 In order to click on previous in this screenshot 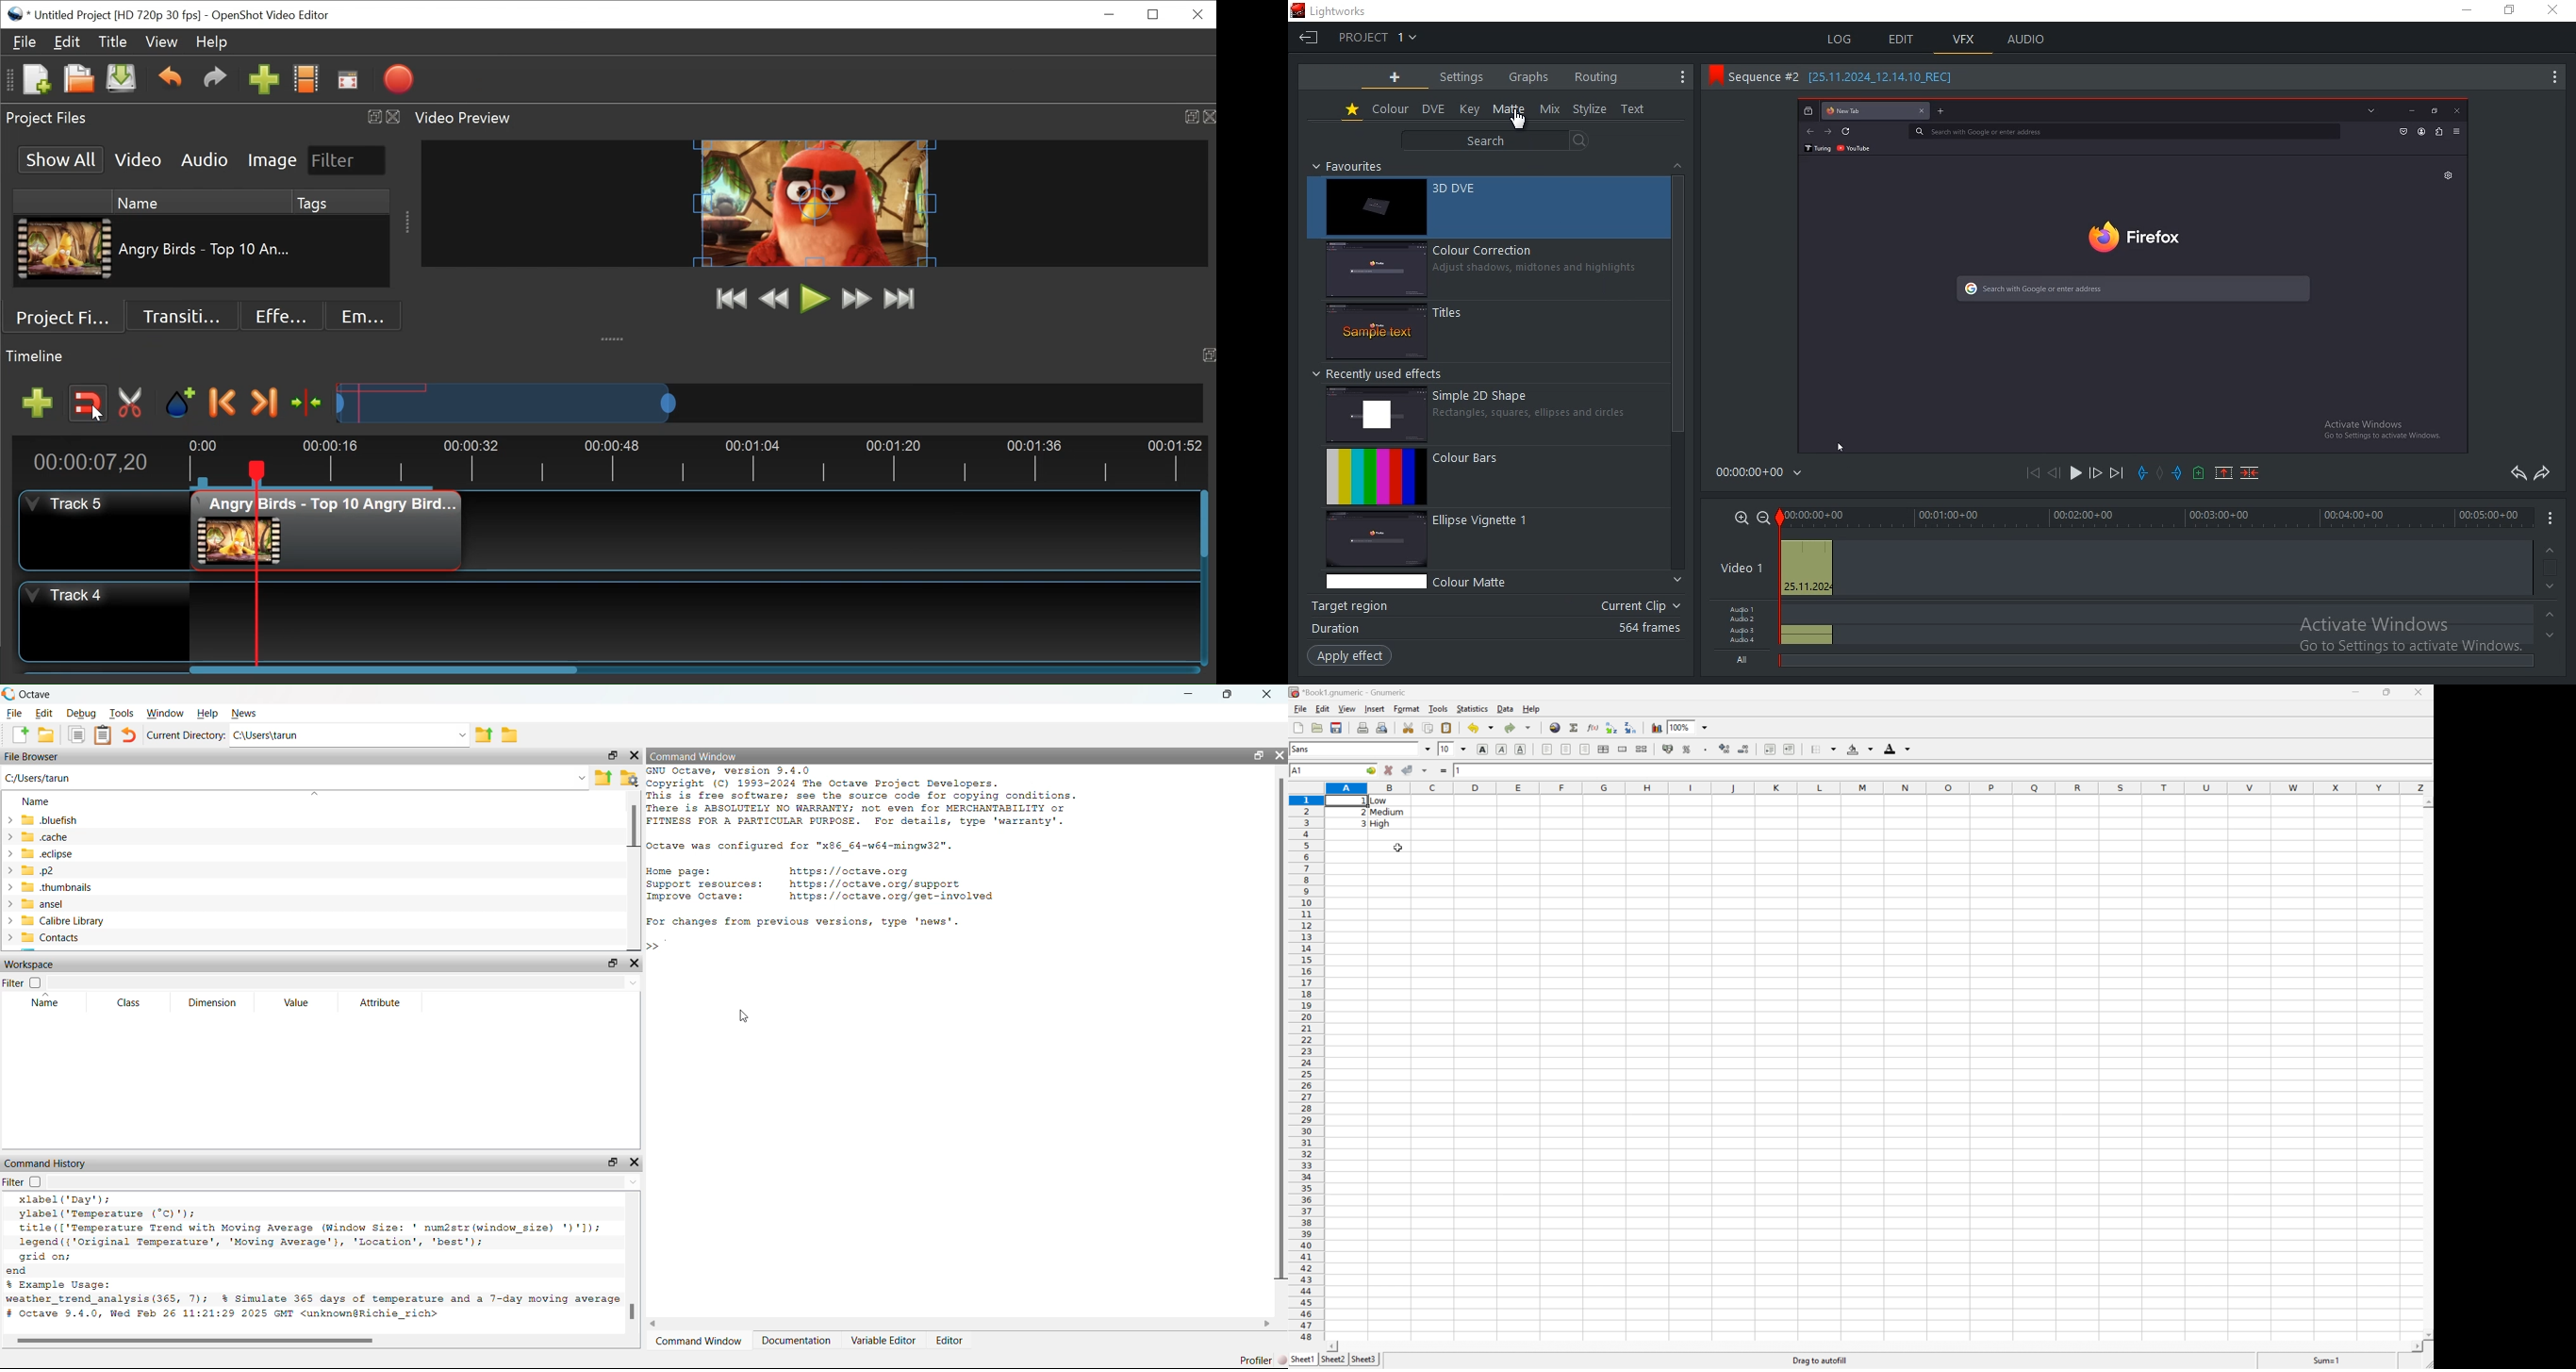, I will do `click(2037, 474)`.